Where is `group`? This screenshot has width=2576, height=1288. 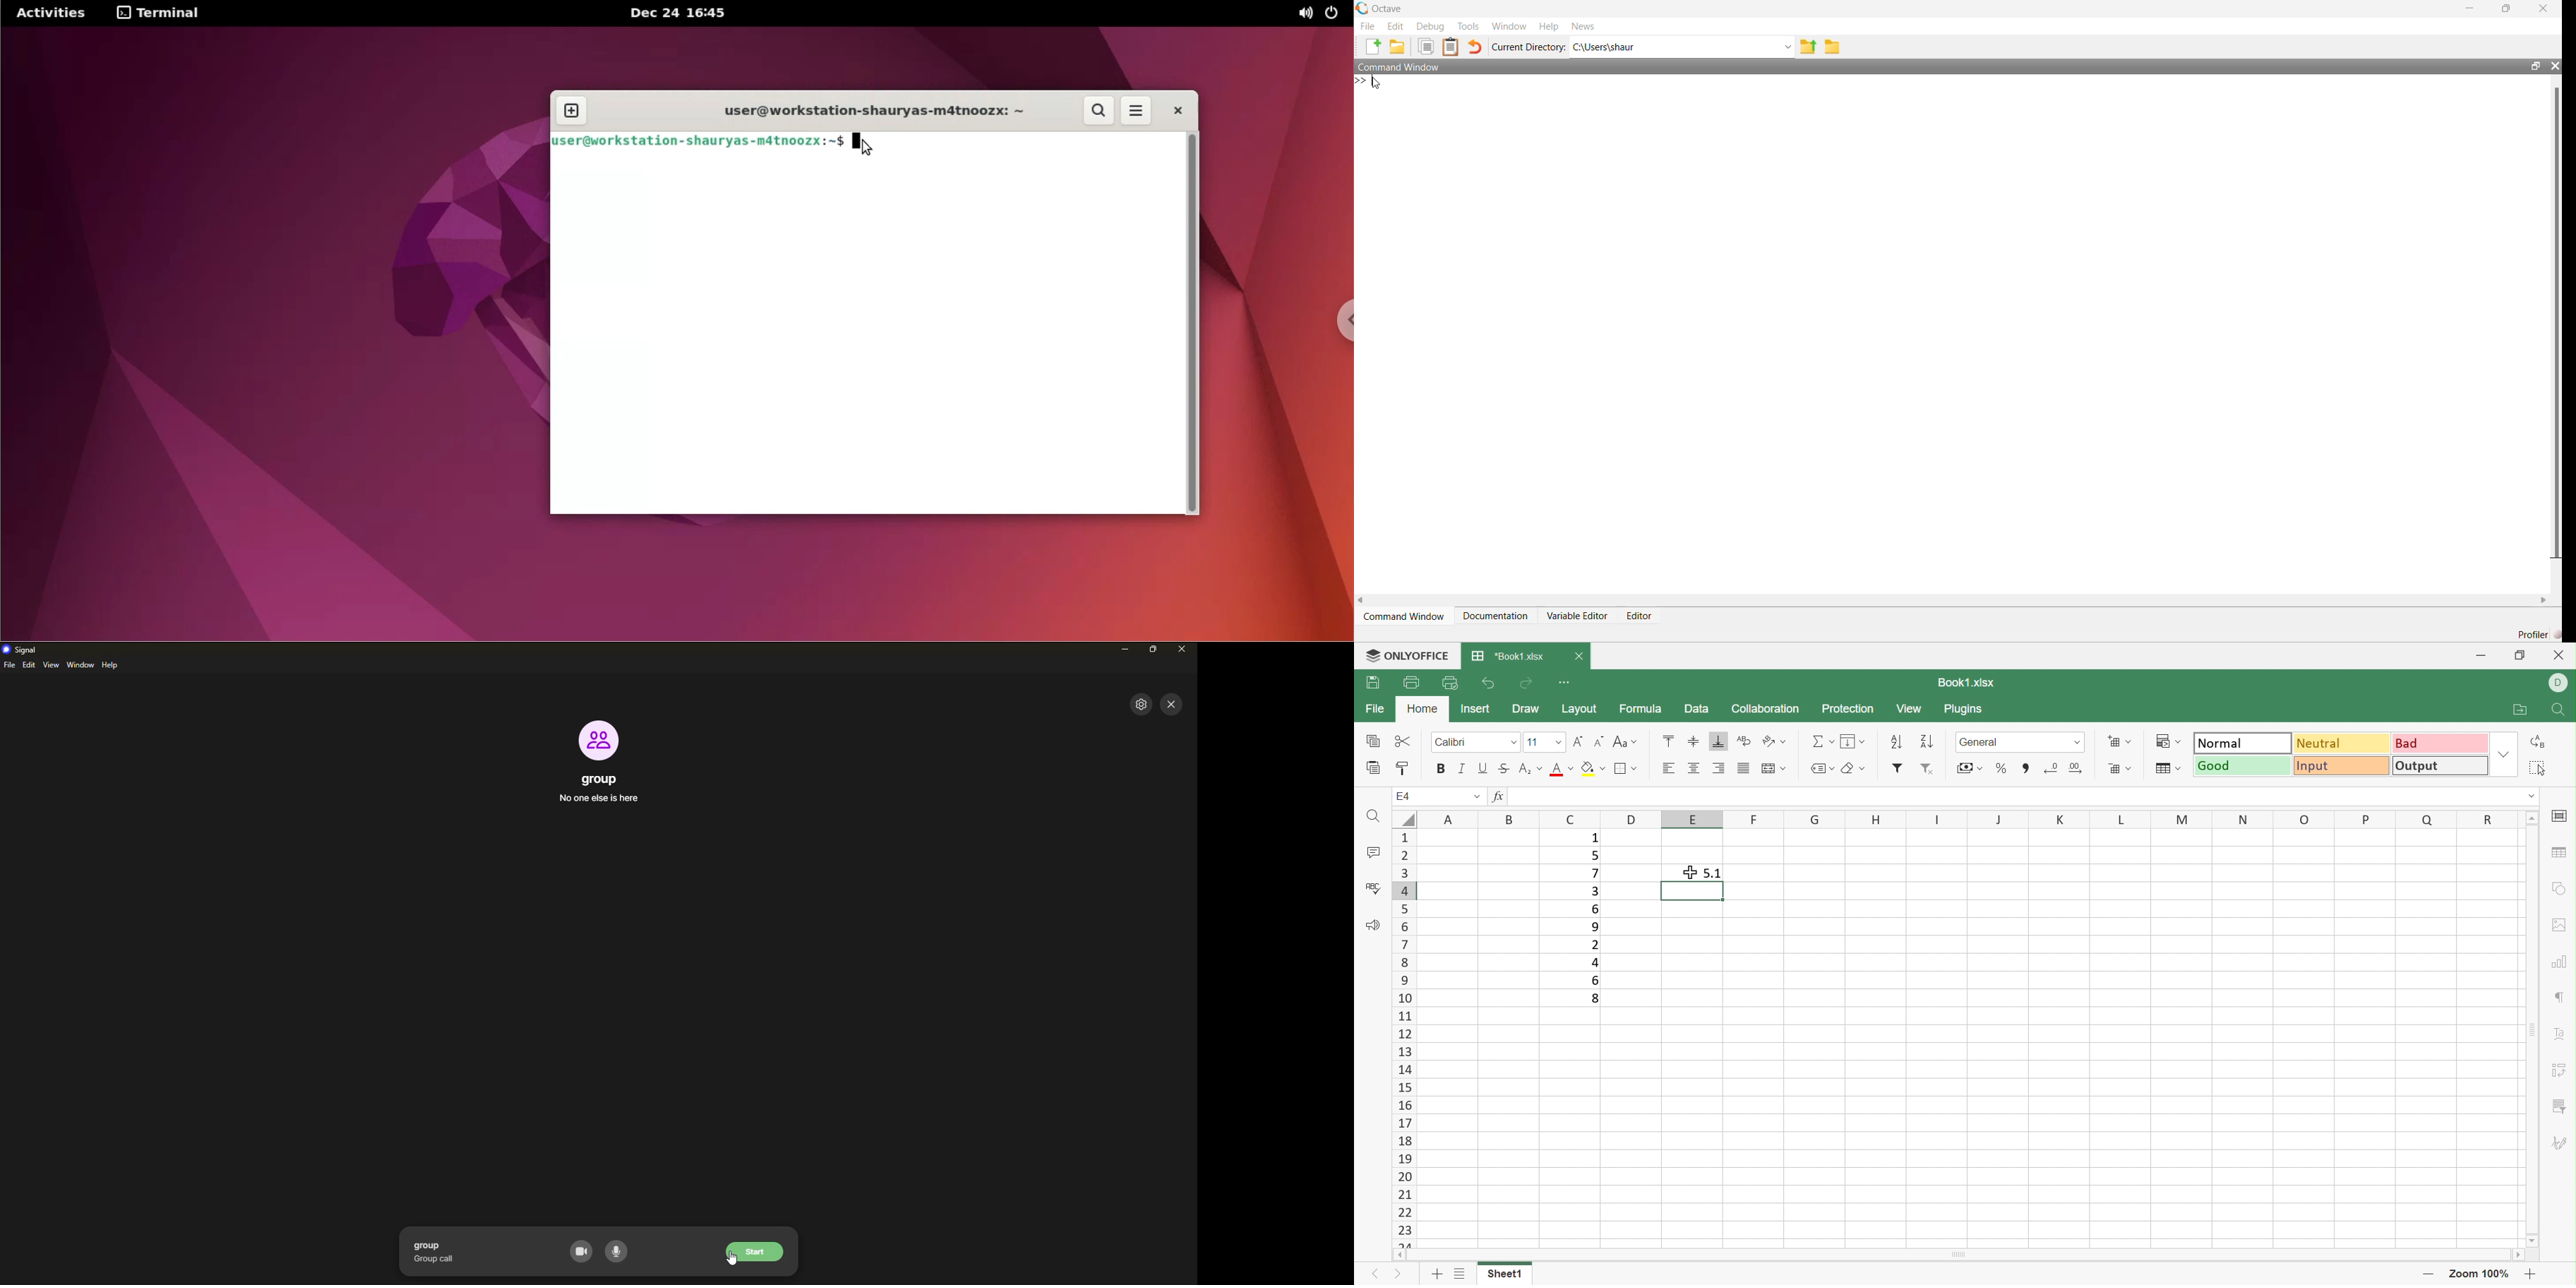
group is located at coordinates (599, 791).